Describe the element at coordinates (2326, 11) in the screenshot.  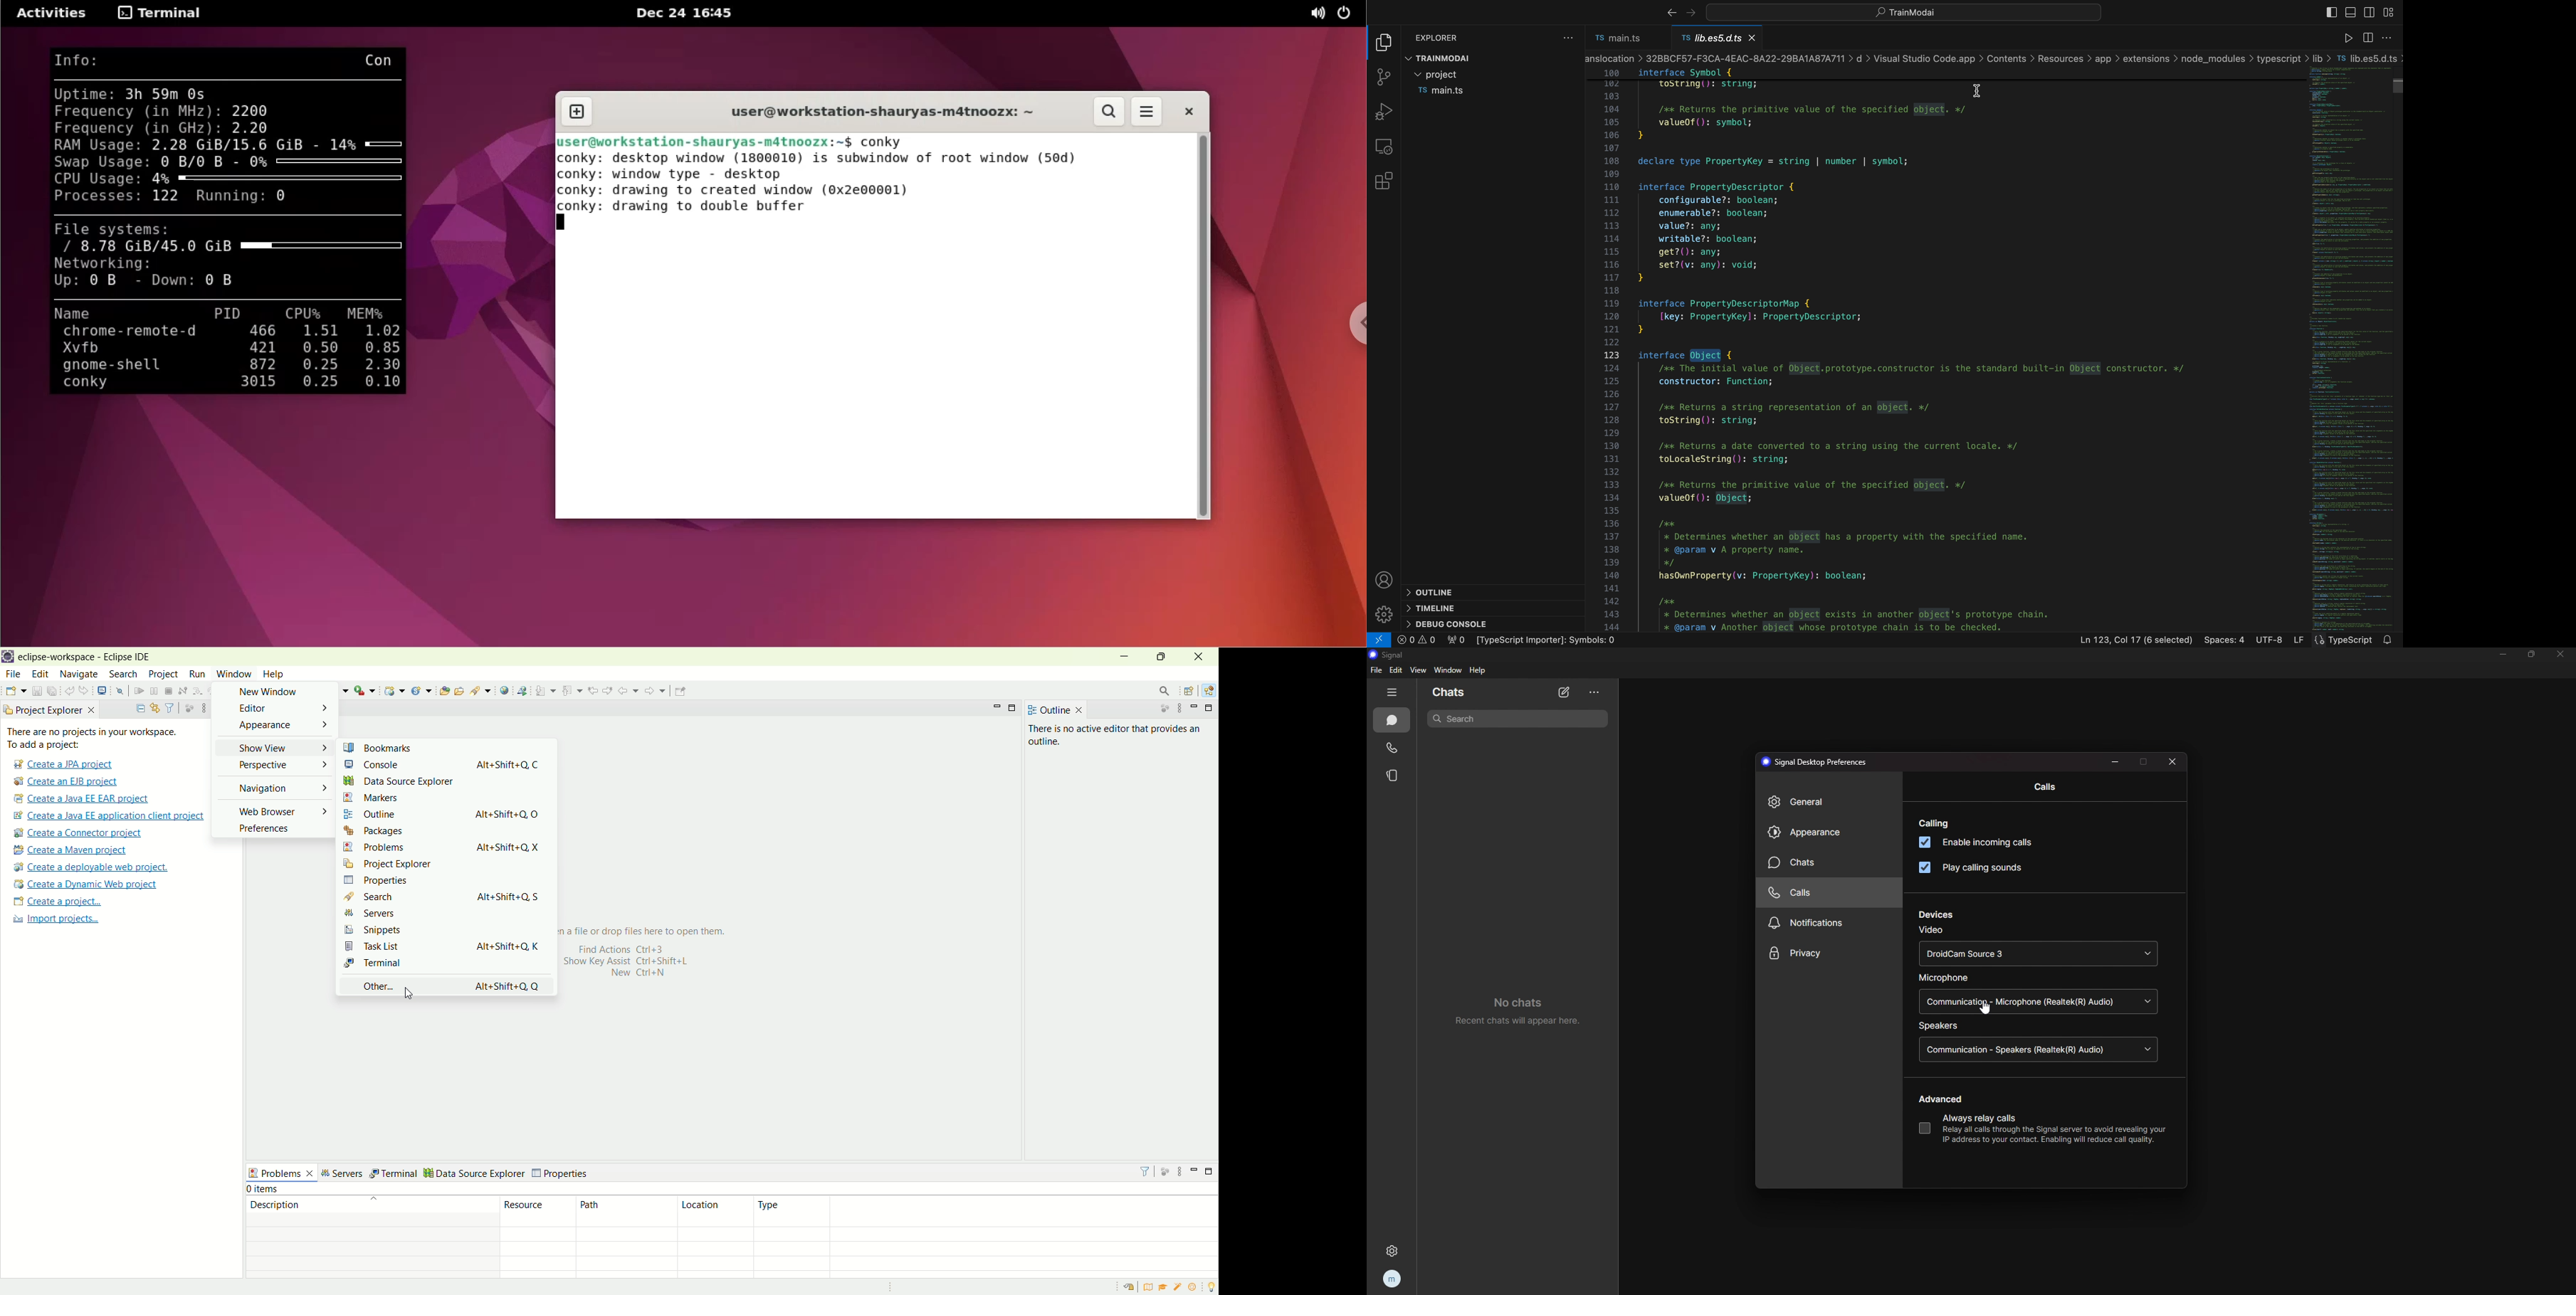
I see `sidebar` at that location.